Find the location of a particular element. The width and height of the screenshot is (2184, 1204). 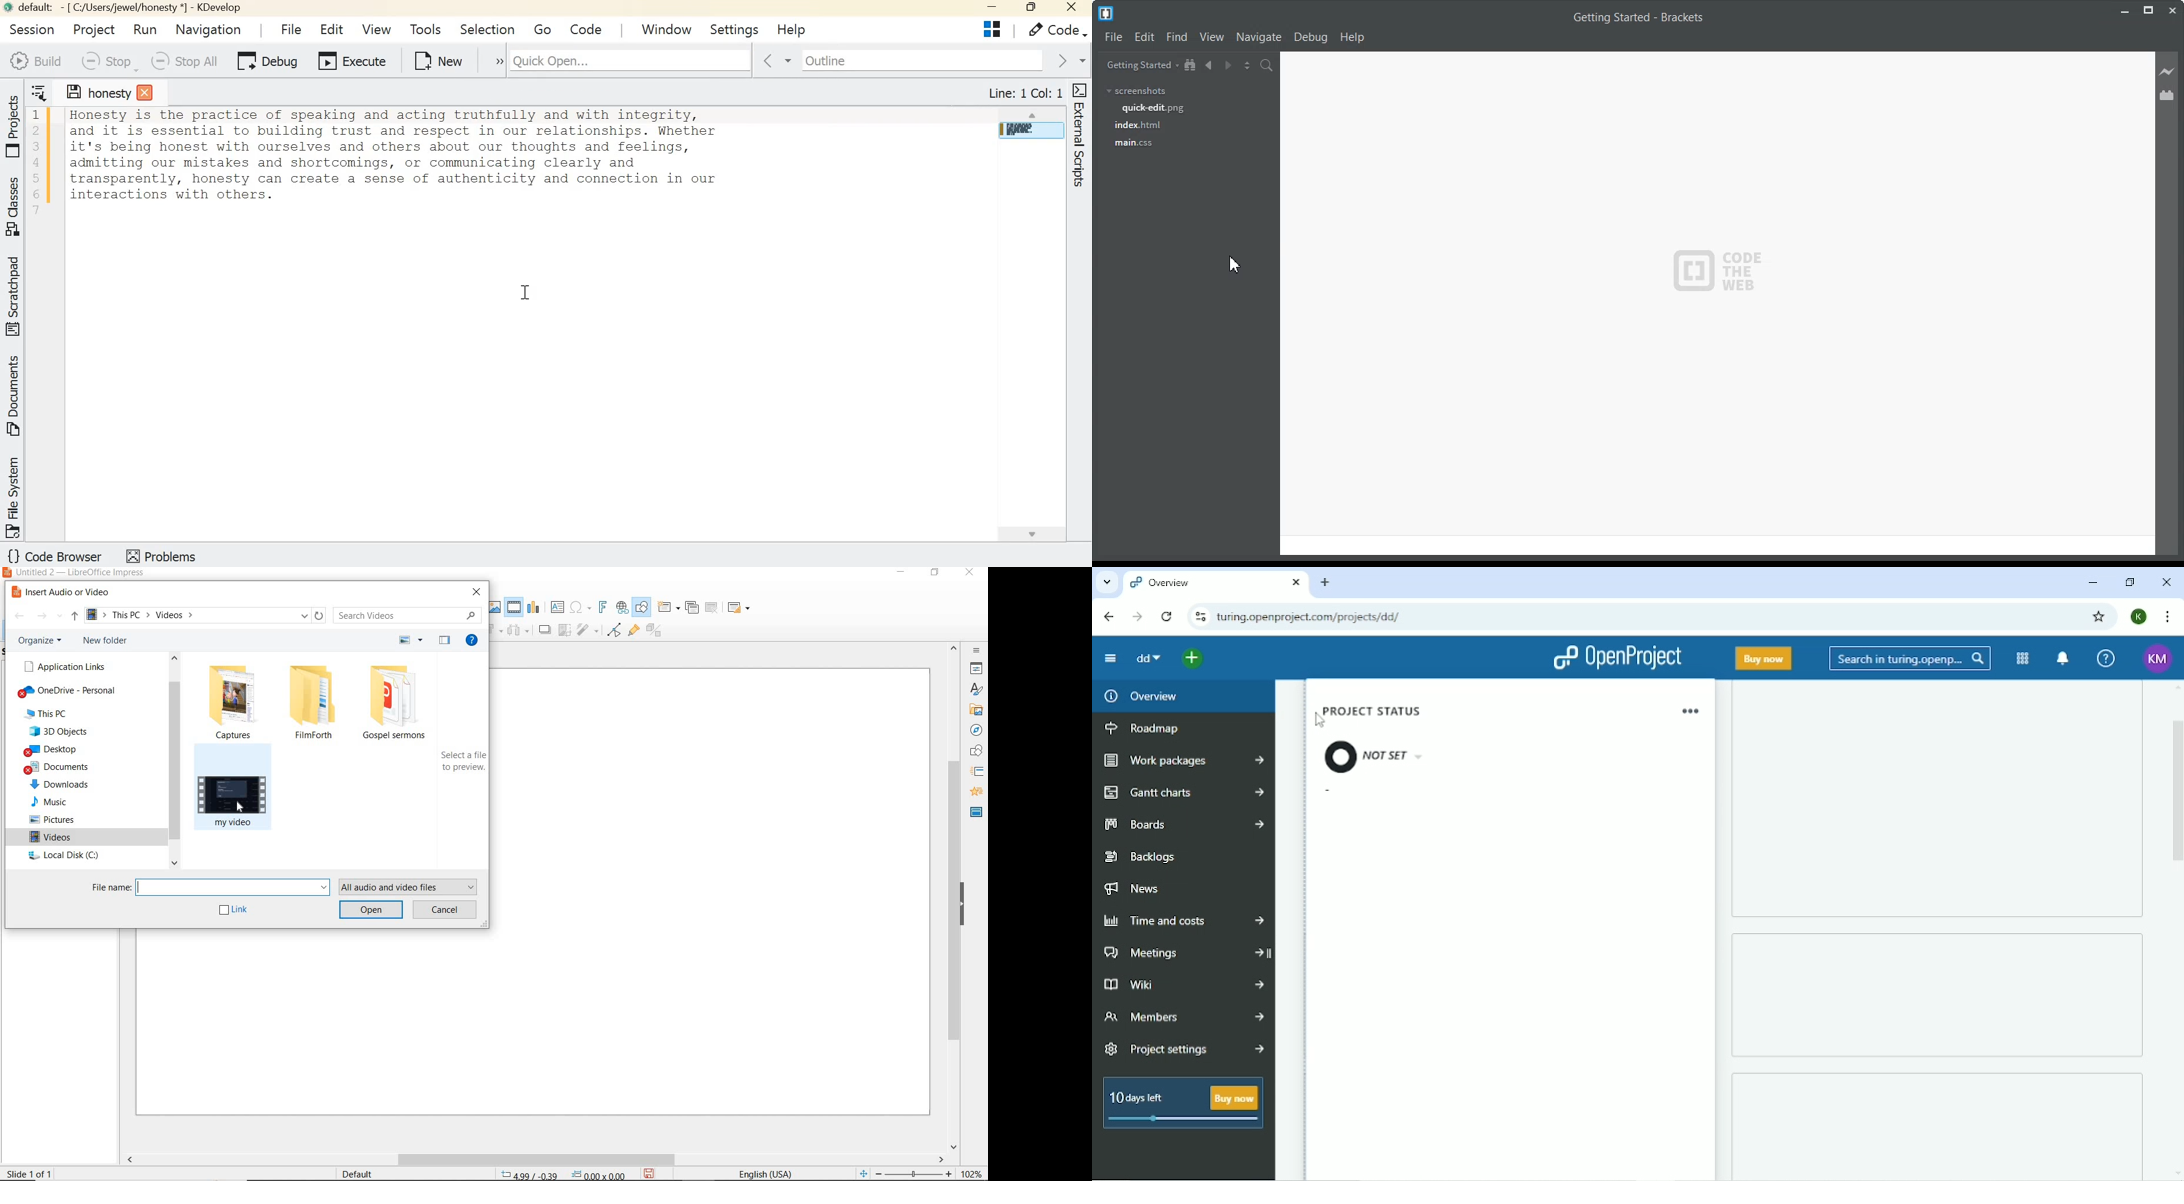

Minimize is located at coordinates (2094, 582).